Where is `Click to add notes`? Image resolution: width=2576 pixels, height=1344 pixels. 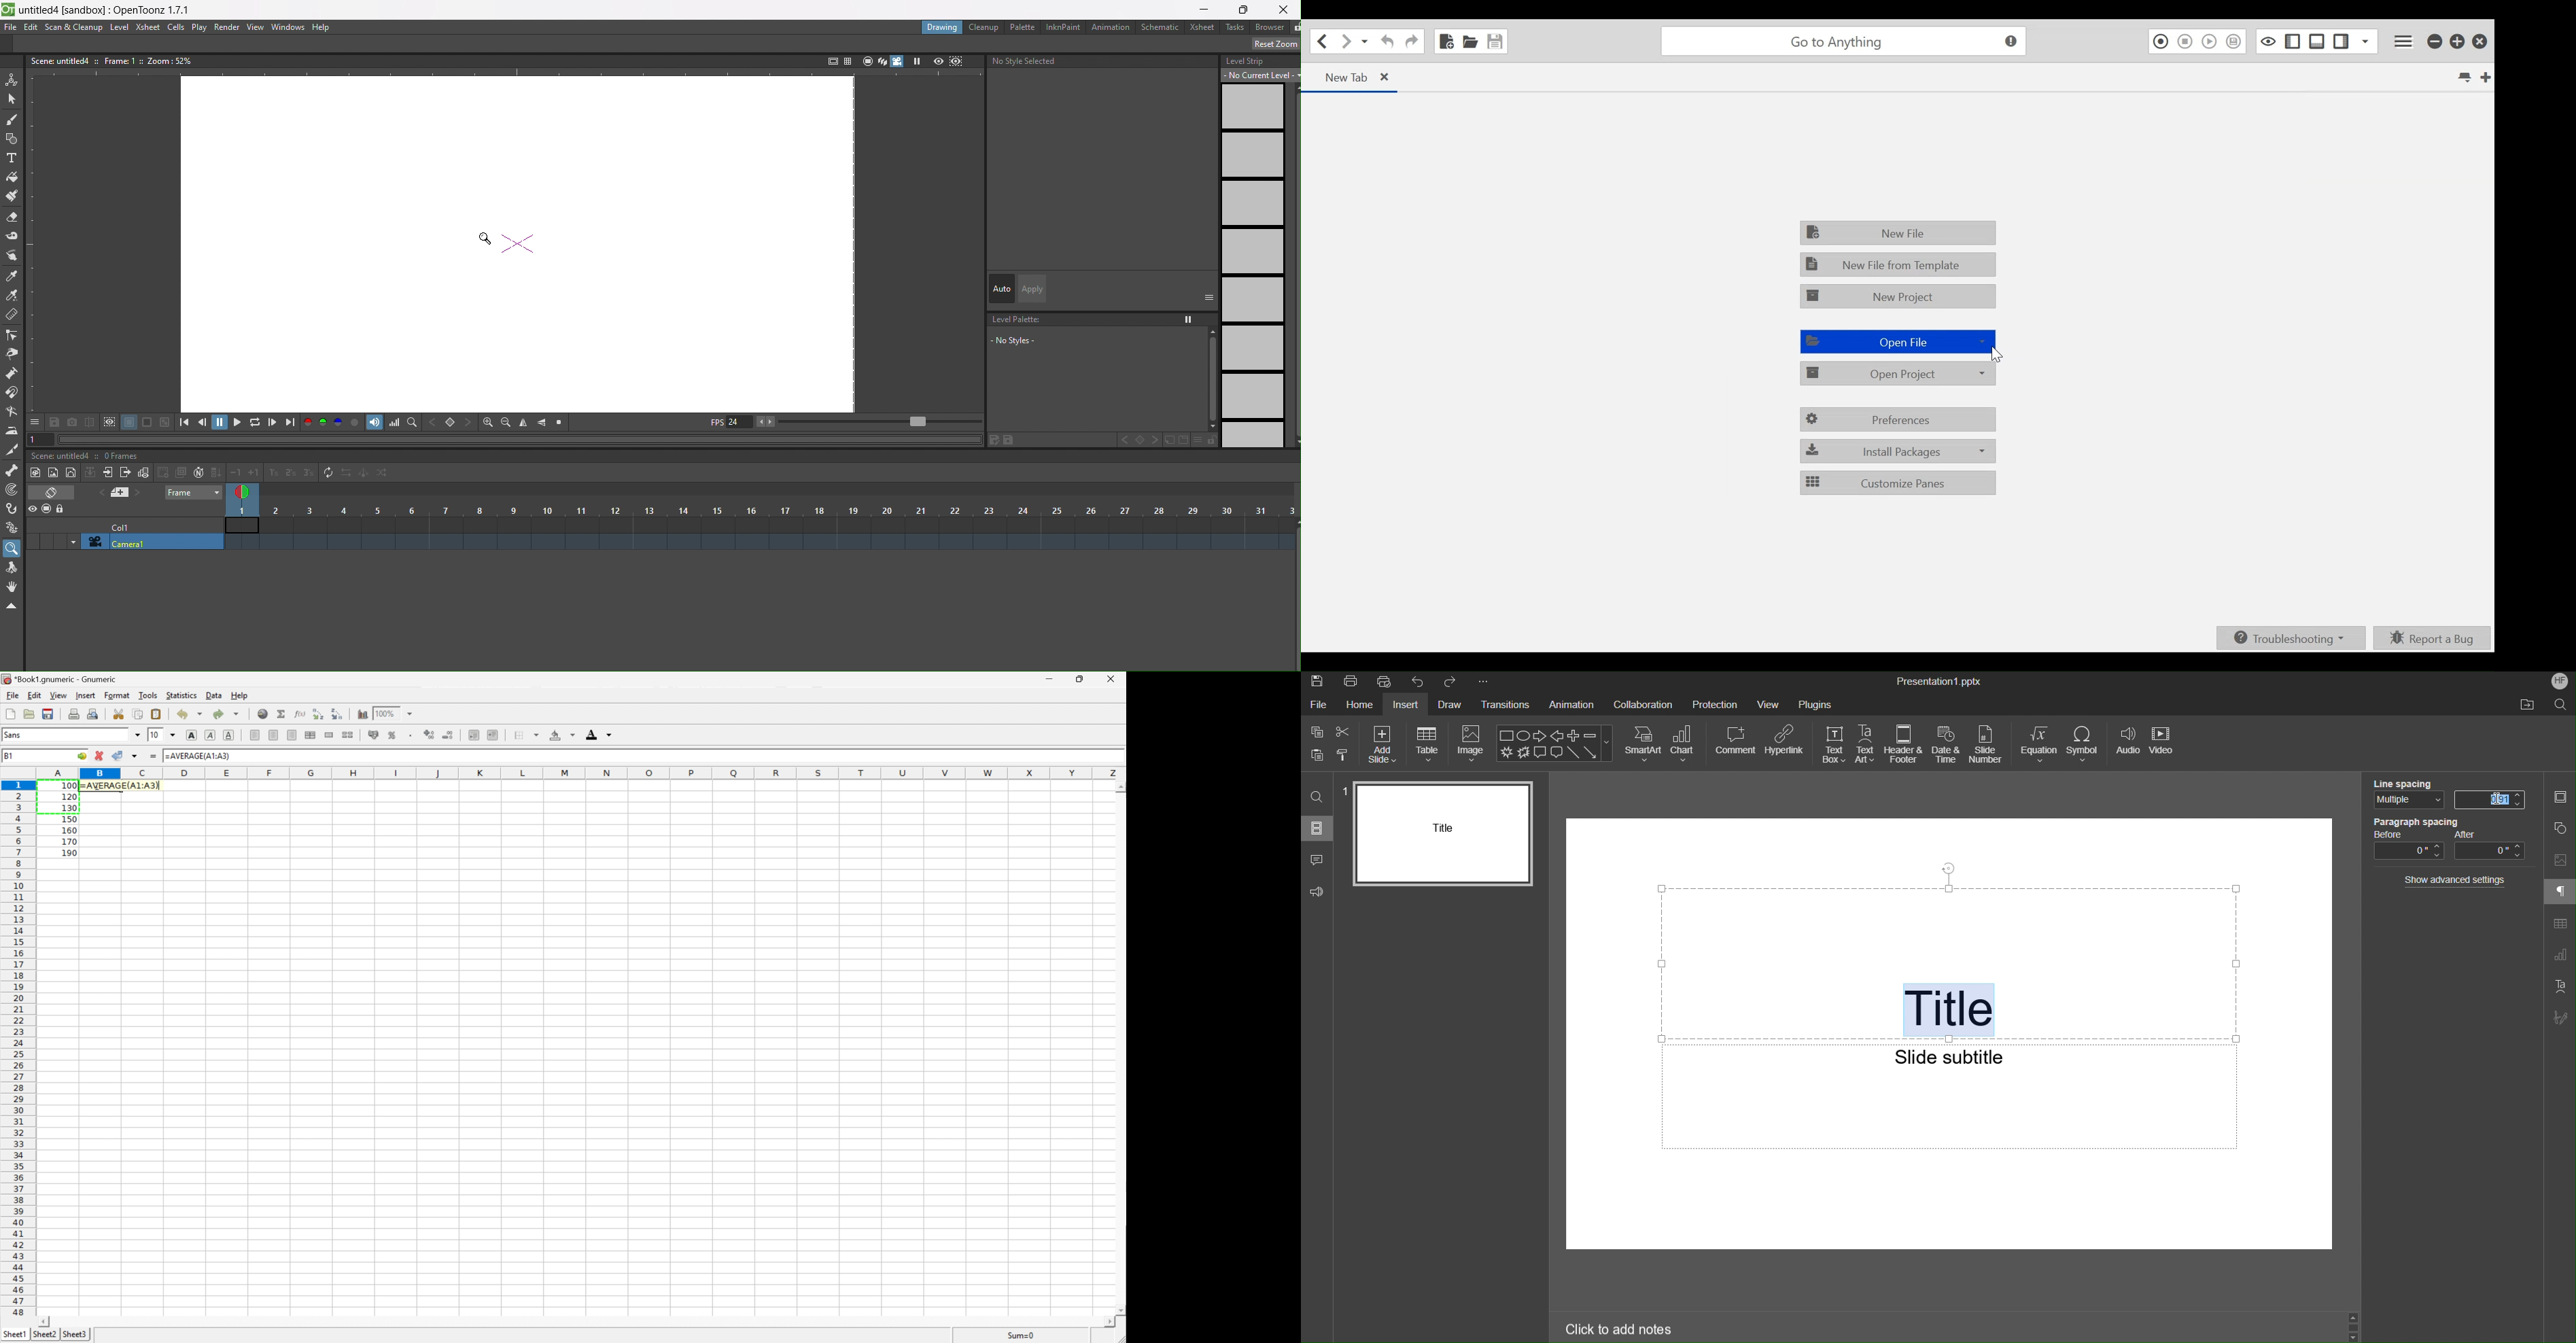
Click to add notes is located at coordinates (1619, 1328).